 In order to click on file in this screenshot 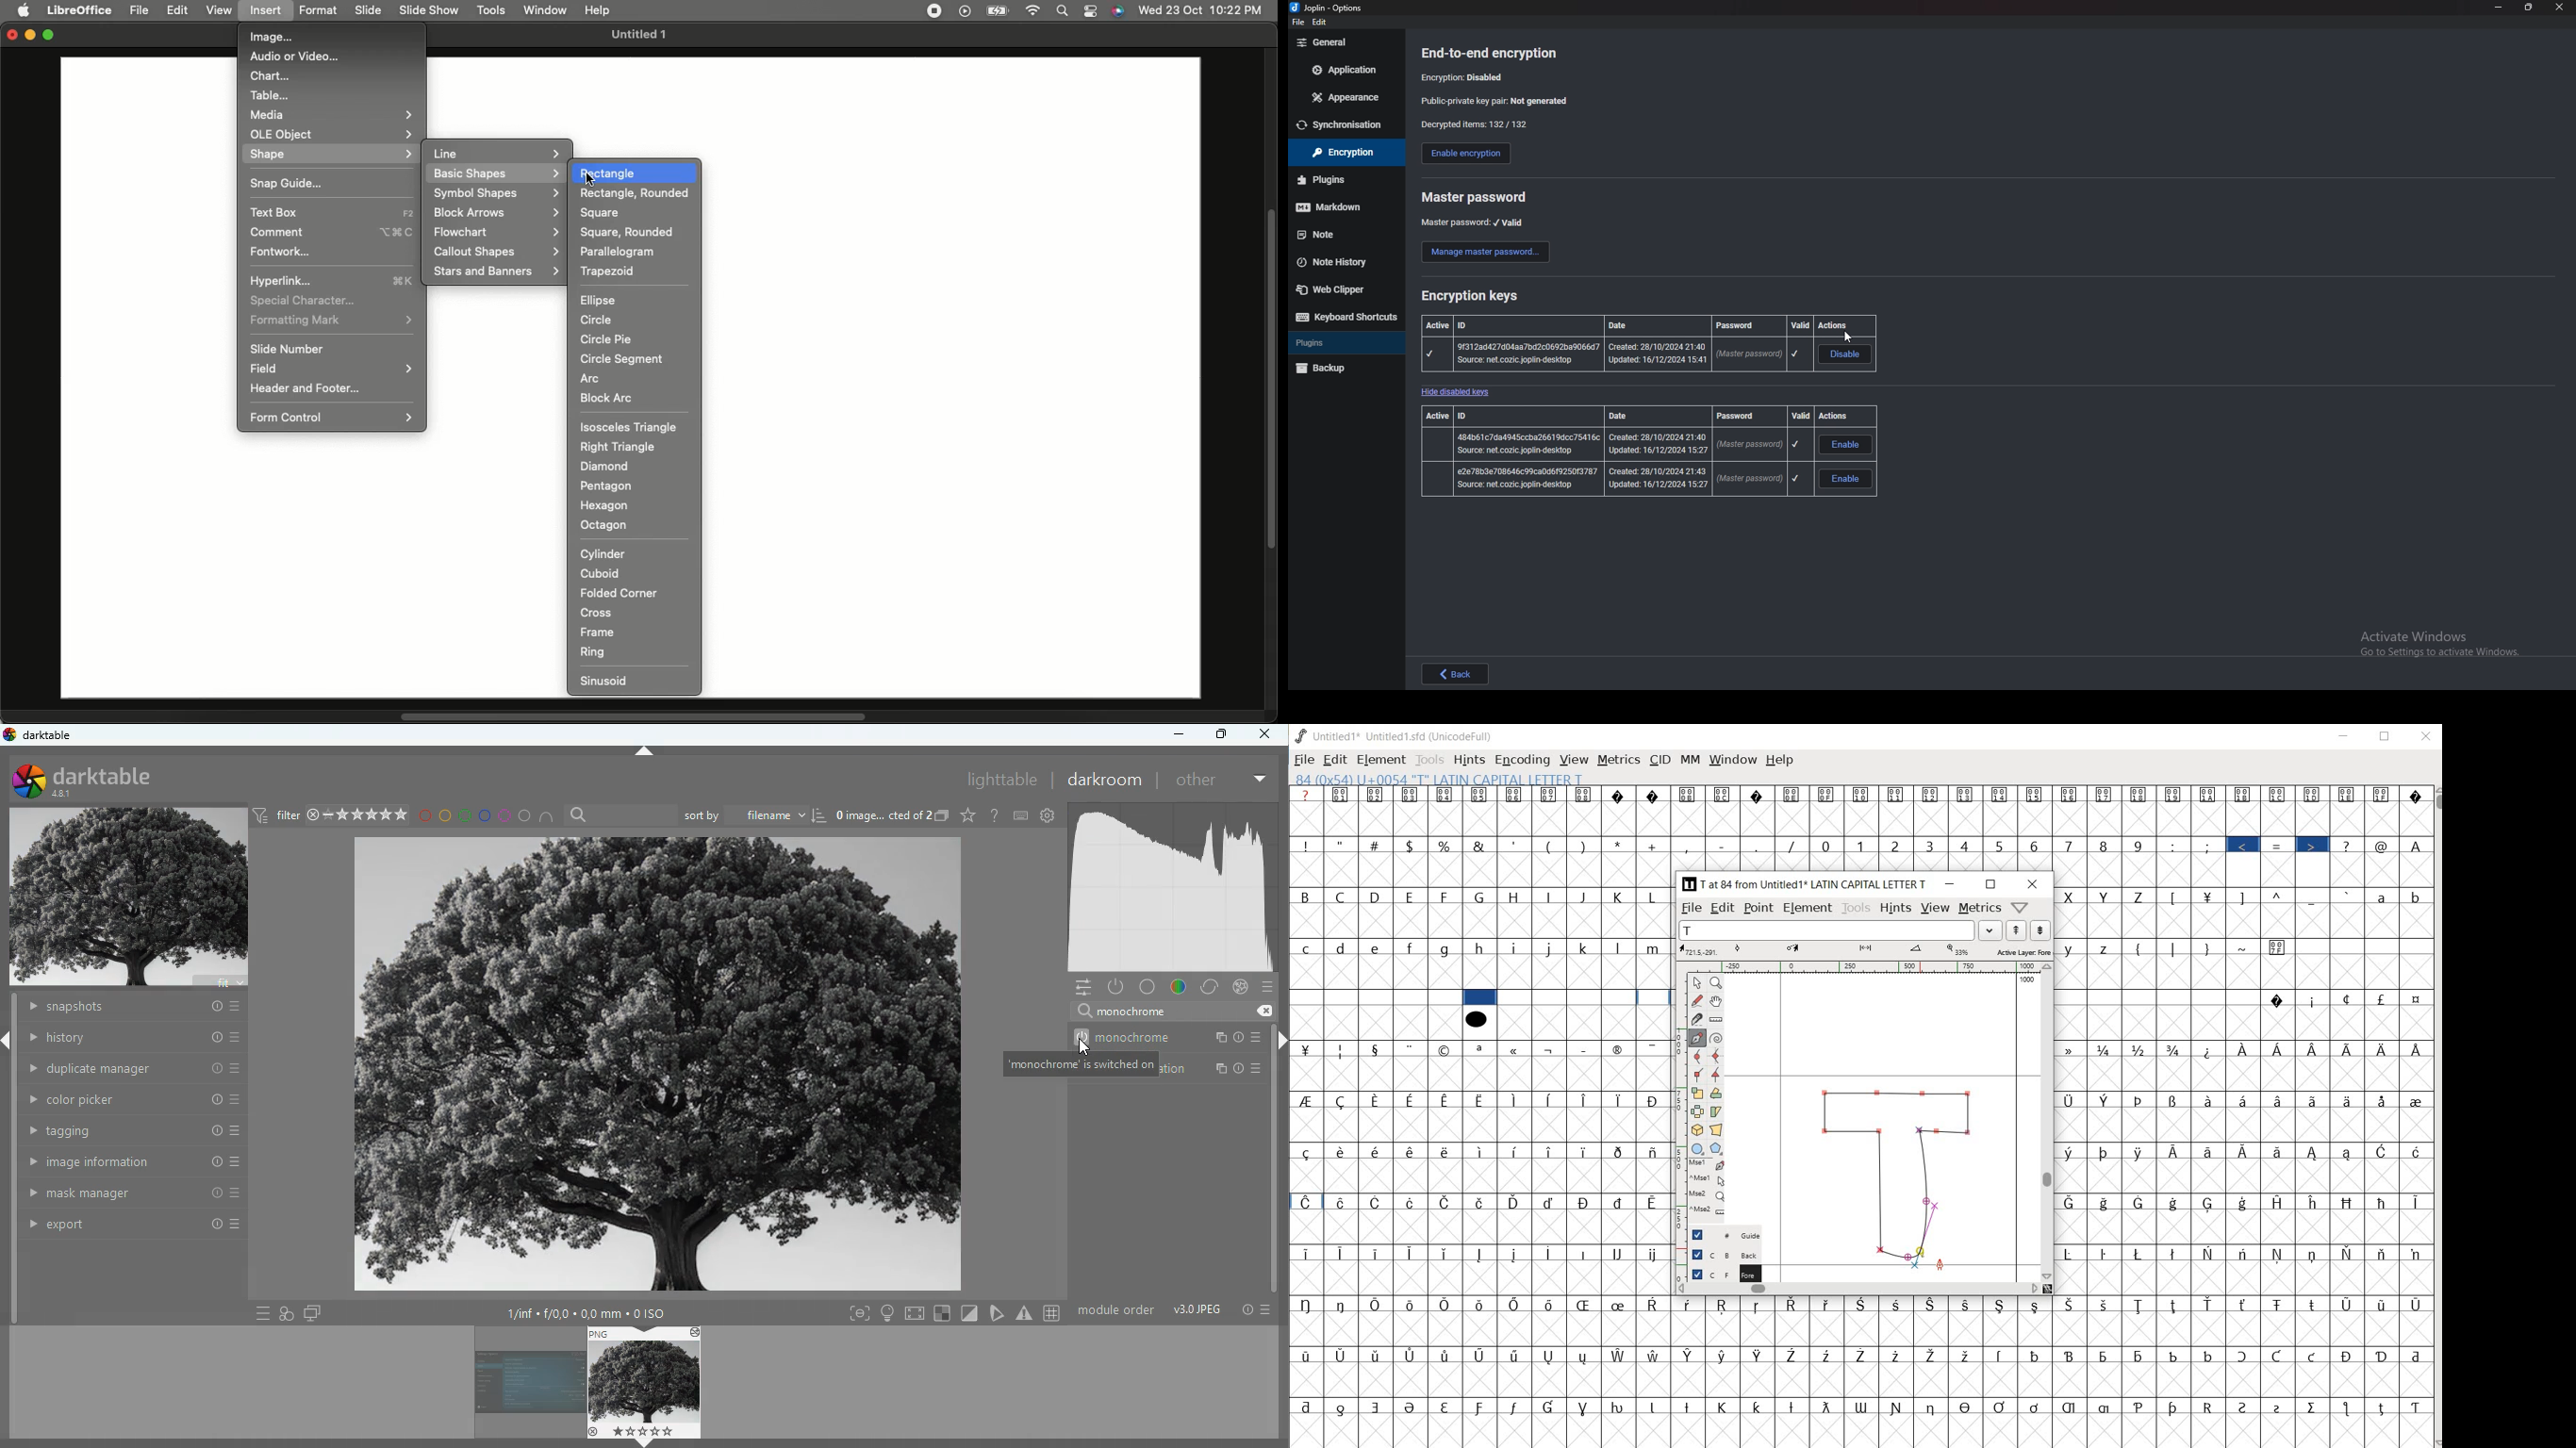, I will do `click(1297, 21)`.